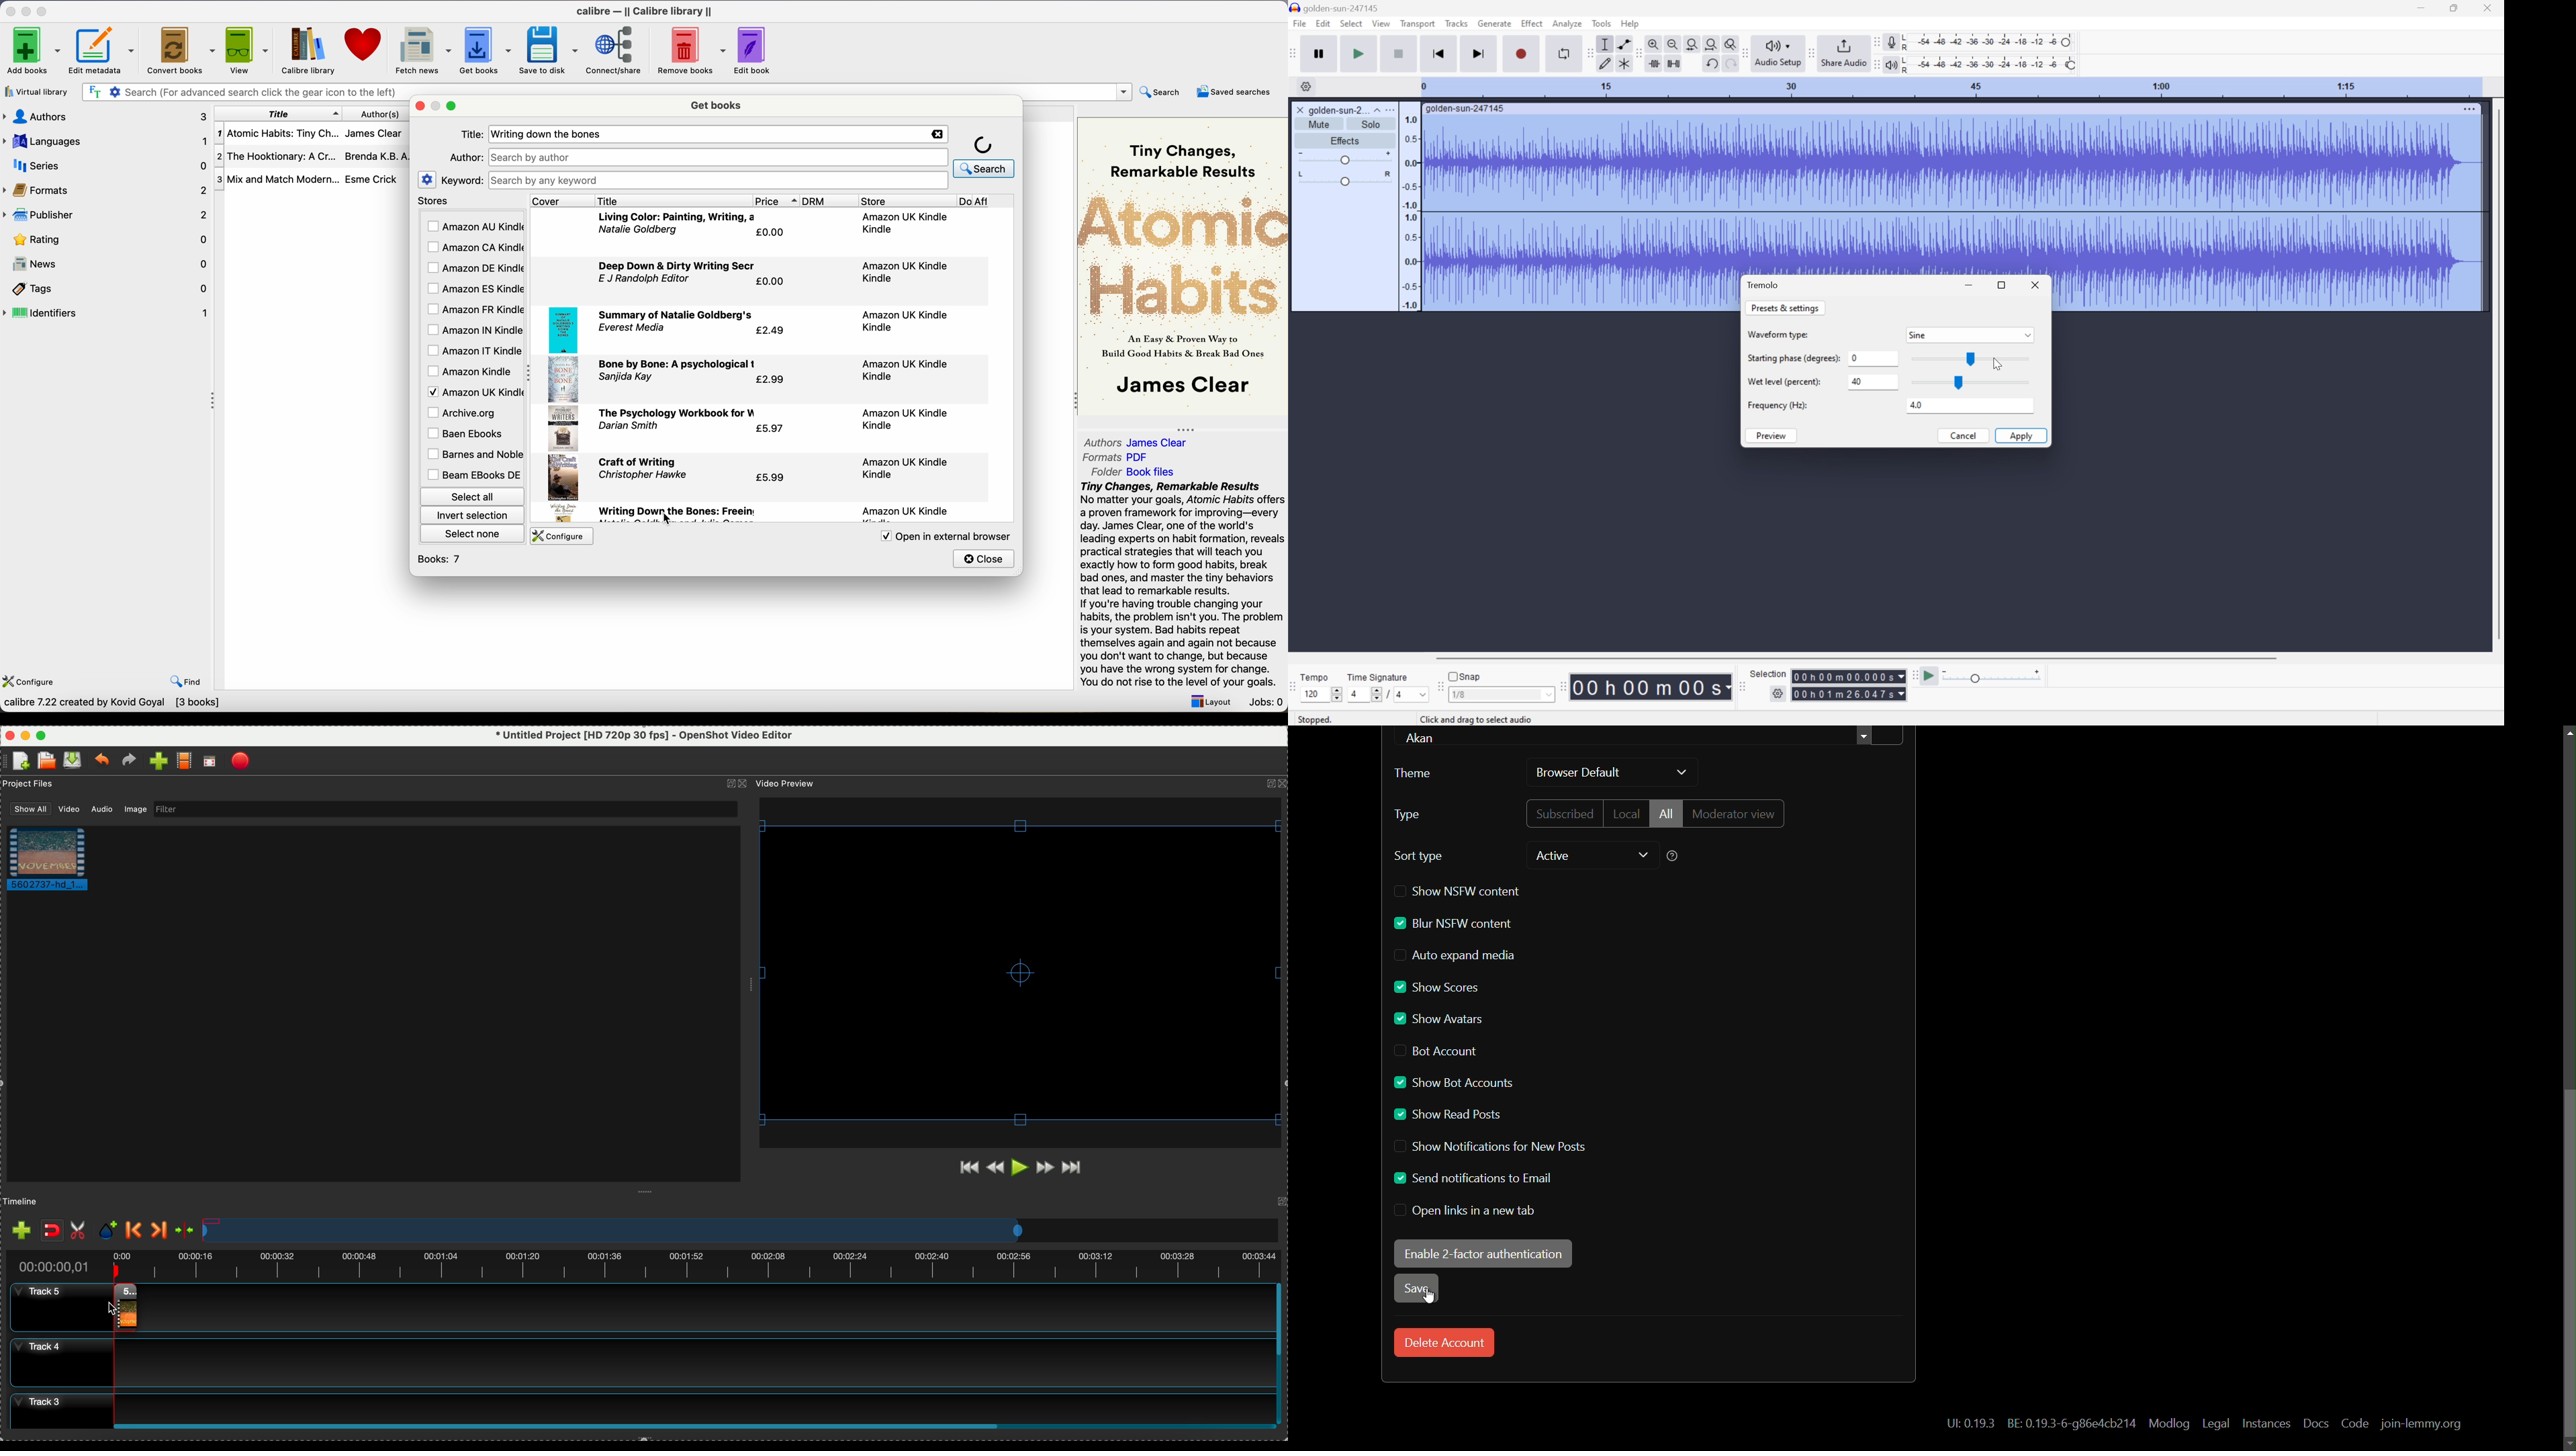  What do you see at coordinates (380, 157) in the screenshot?
I see `Brenda K.B.A...` at bounding box center [380, 157].